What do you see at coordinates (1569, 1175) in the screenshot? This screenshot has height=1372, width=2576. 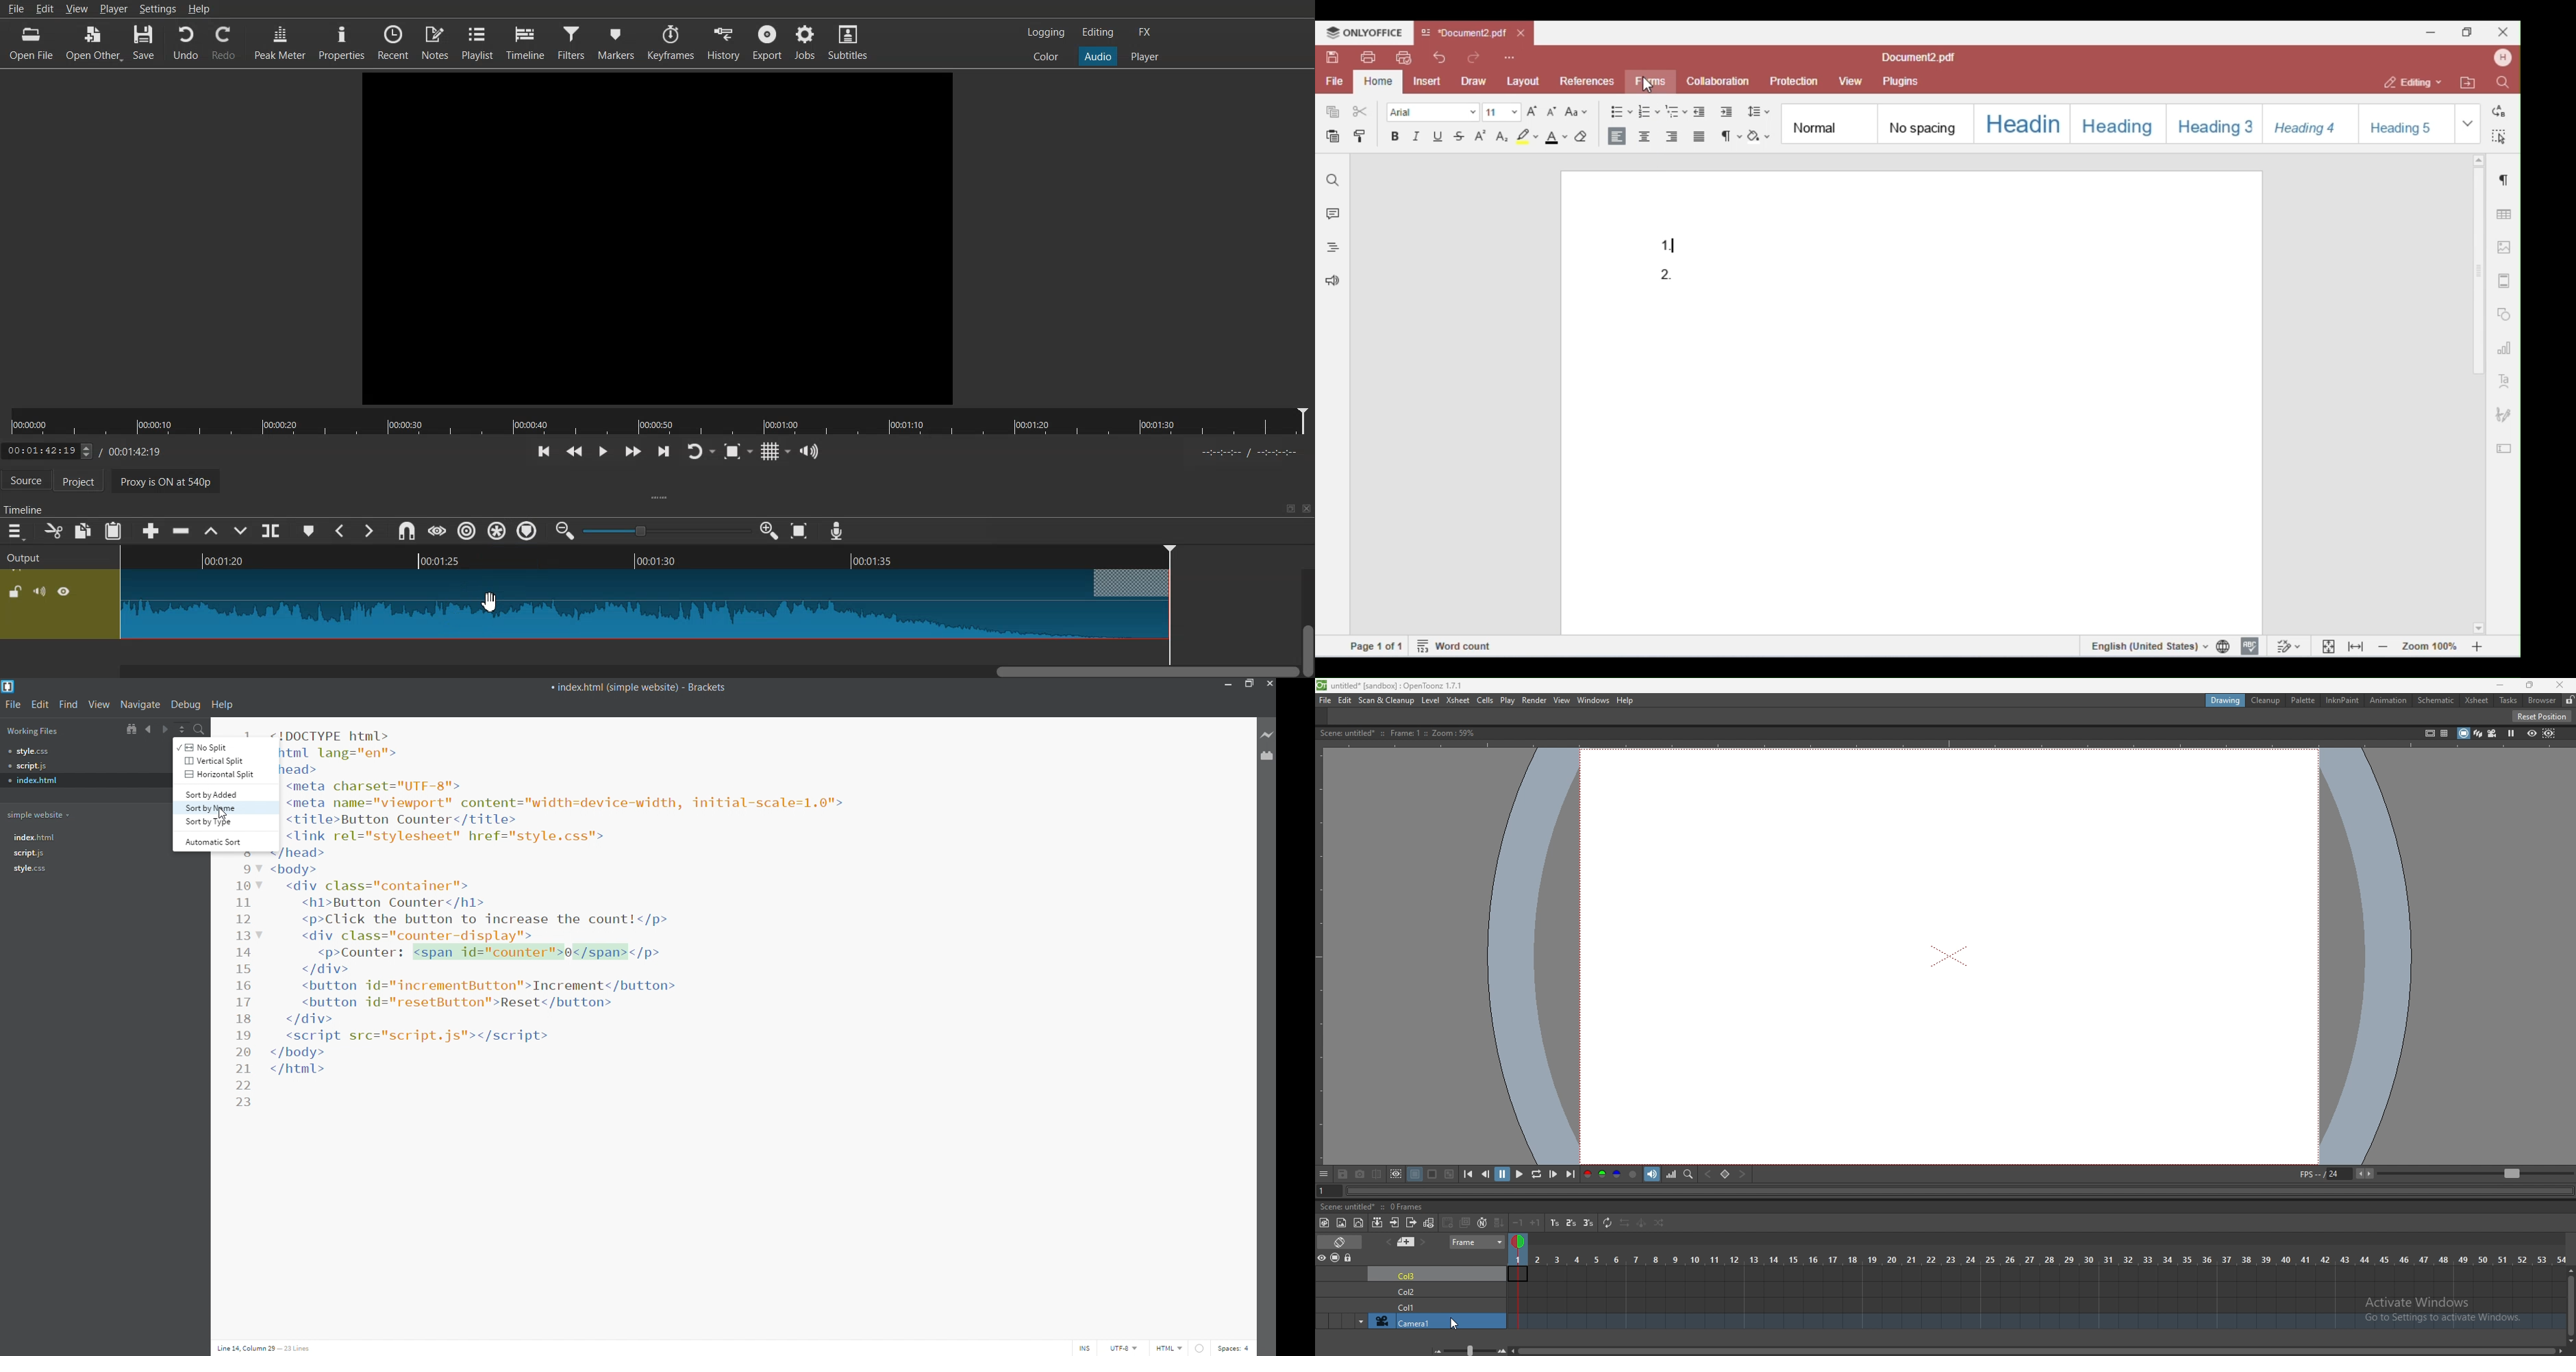 I see `last frame` at bounding box center [1569, 1175].